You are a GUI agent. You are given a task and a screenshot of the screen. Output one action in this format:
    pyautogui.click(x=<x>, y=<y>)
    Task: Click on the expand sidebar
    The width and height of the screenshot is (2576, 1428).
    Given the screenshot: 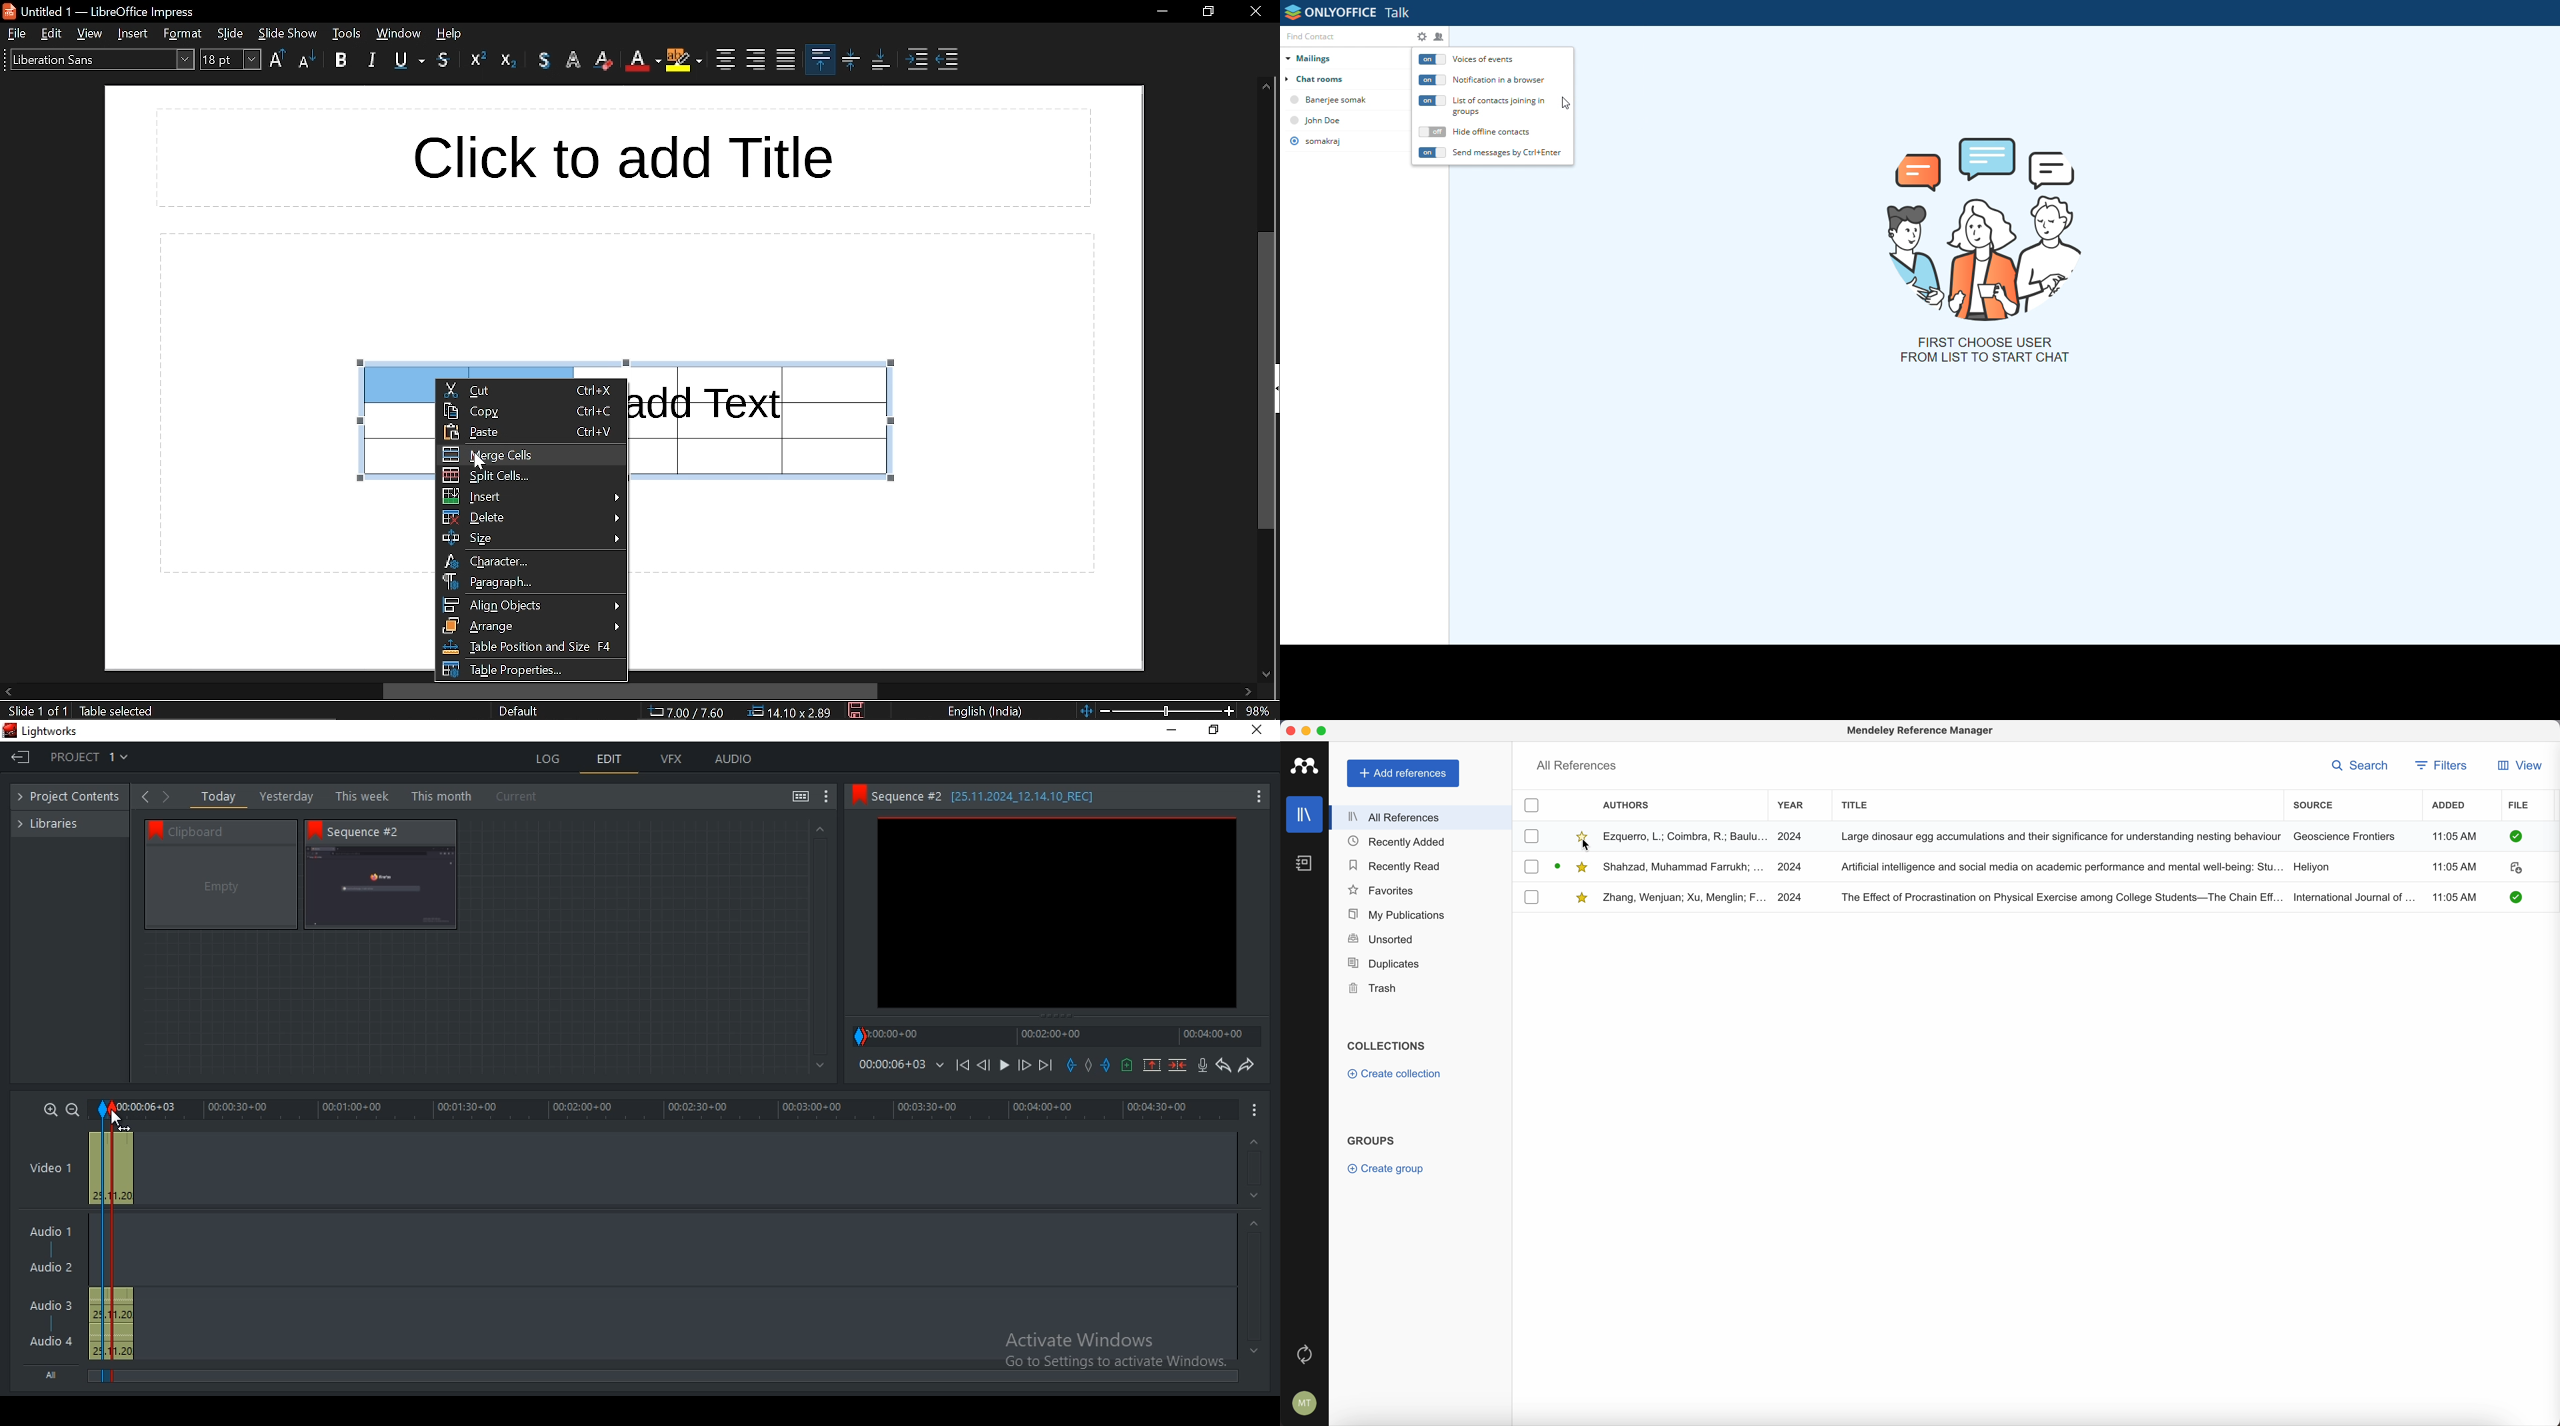 What is the action you would take?
    pyautogui.click(x=1276, y=388)
    